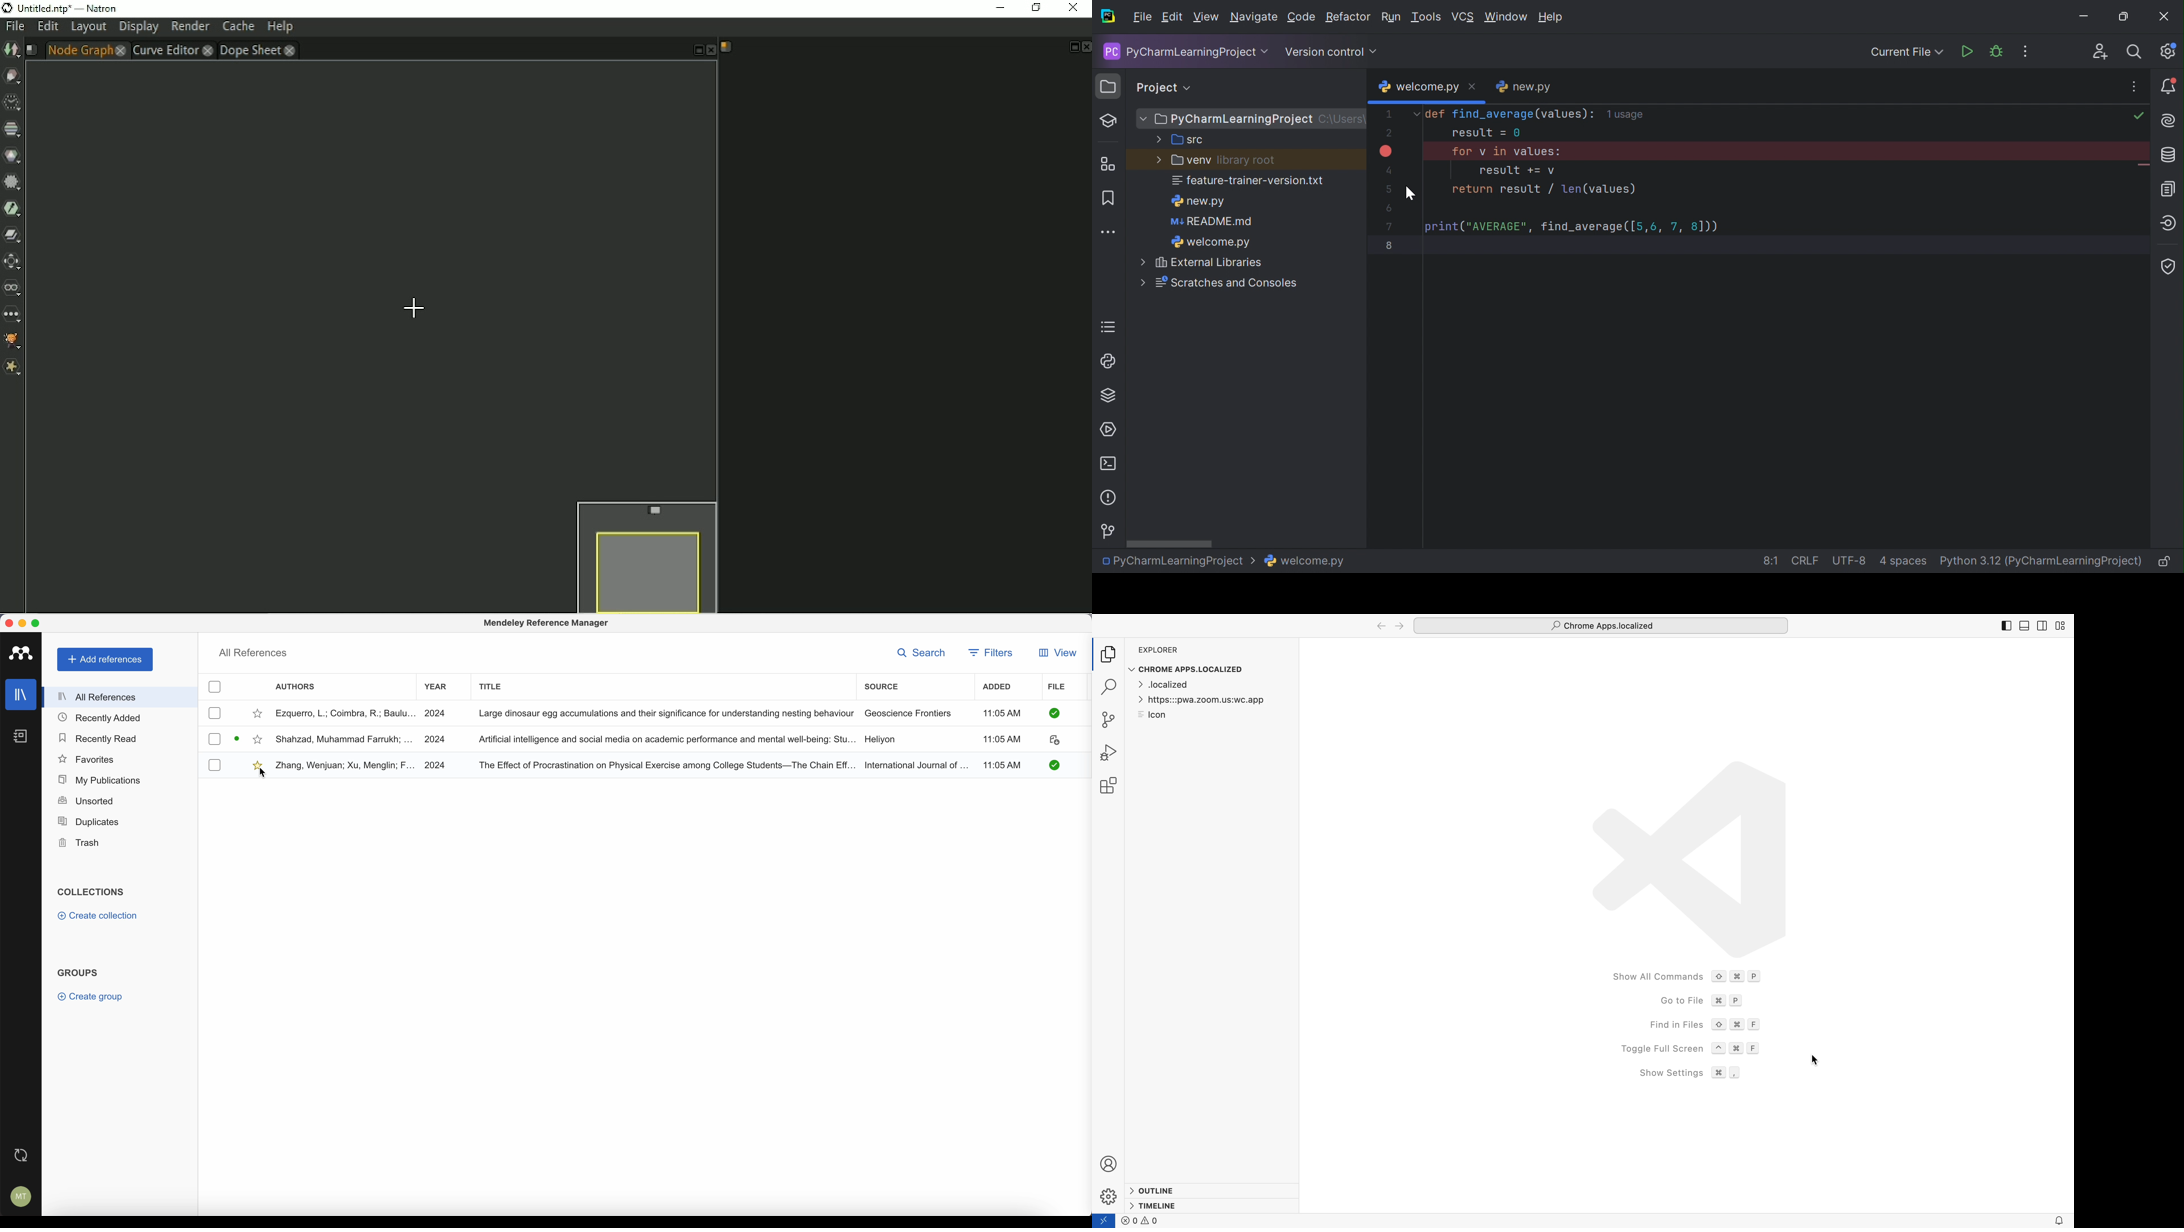 This screenshot has height=1232, width=2184. I want to click on TODO, so click(1109, 326).